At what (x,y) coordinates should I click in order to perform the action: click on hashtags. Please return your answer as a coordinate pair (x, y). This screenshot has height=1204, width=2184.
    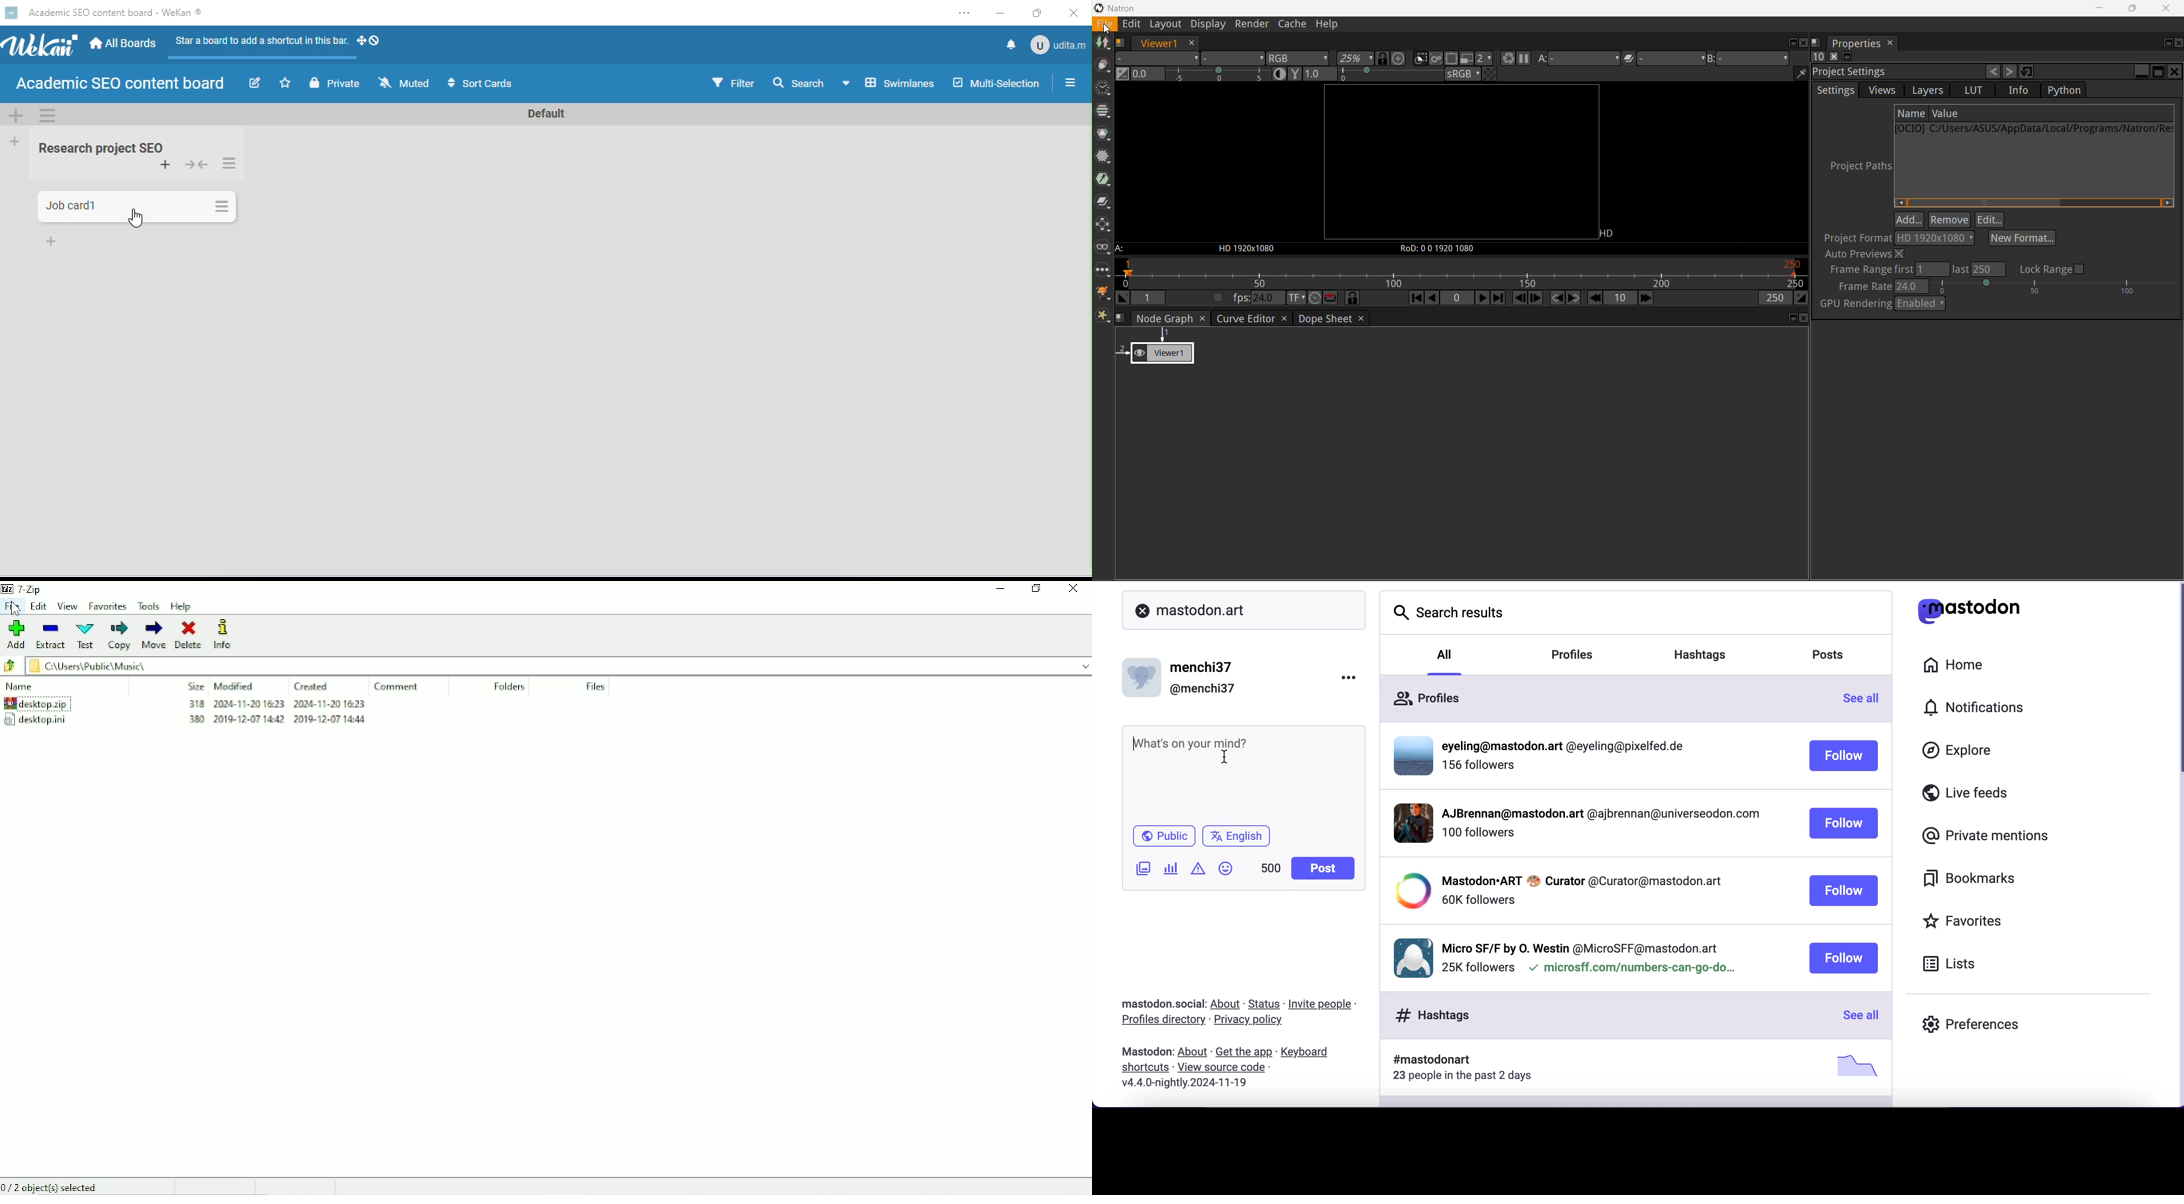
    Looking at the image, I should click on (1700, 656).